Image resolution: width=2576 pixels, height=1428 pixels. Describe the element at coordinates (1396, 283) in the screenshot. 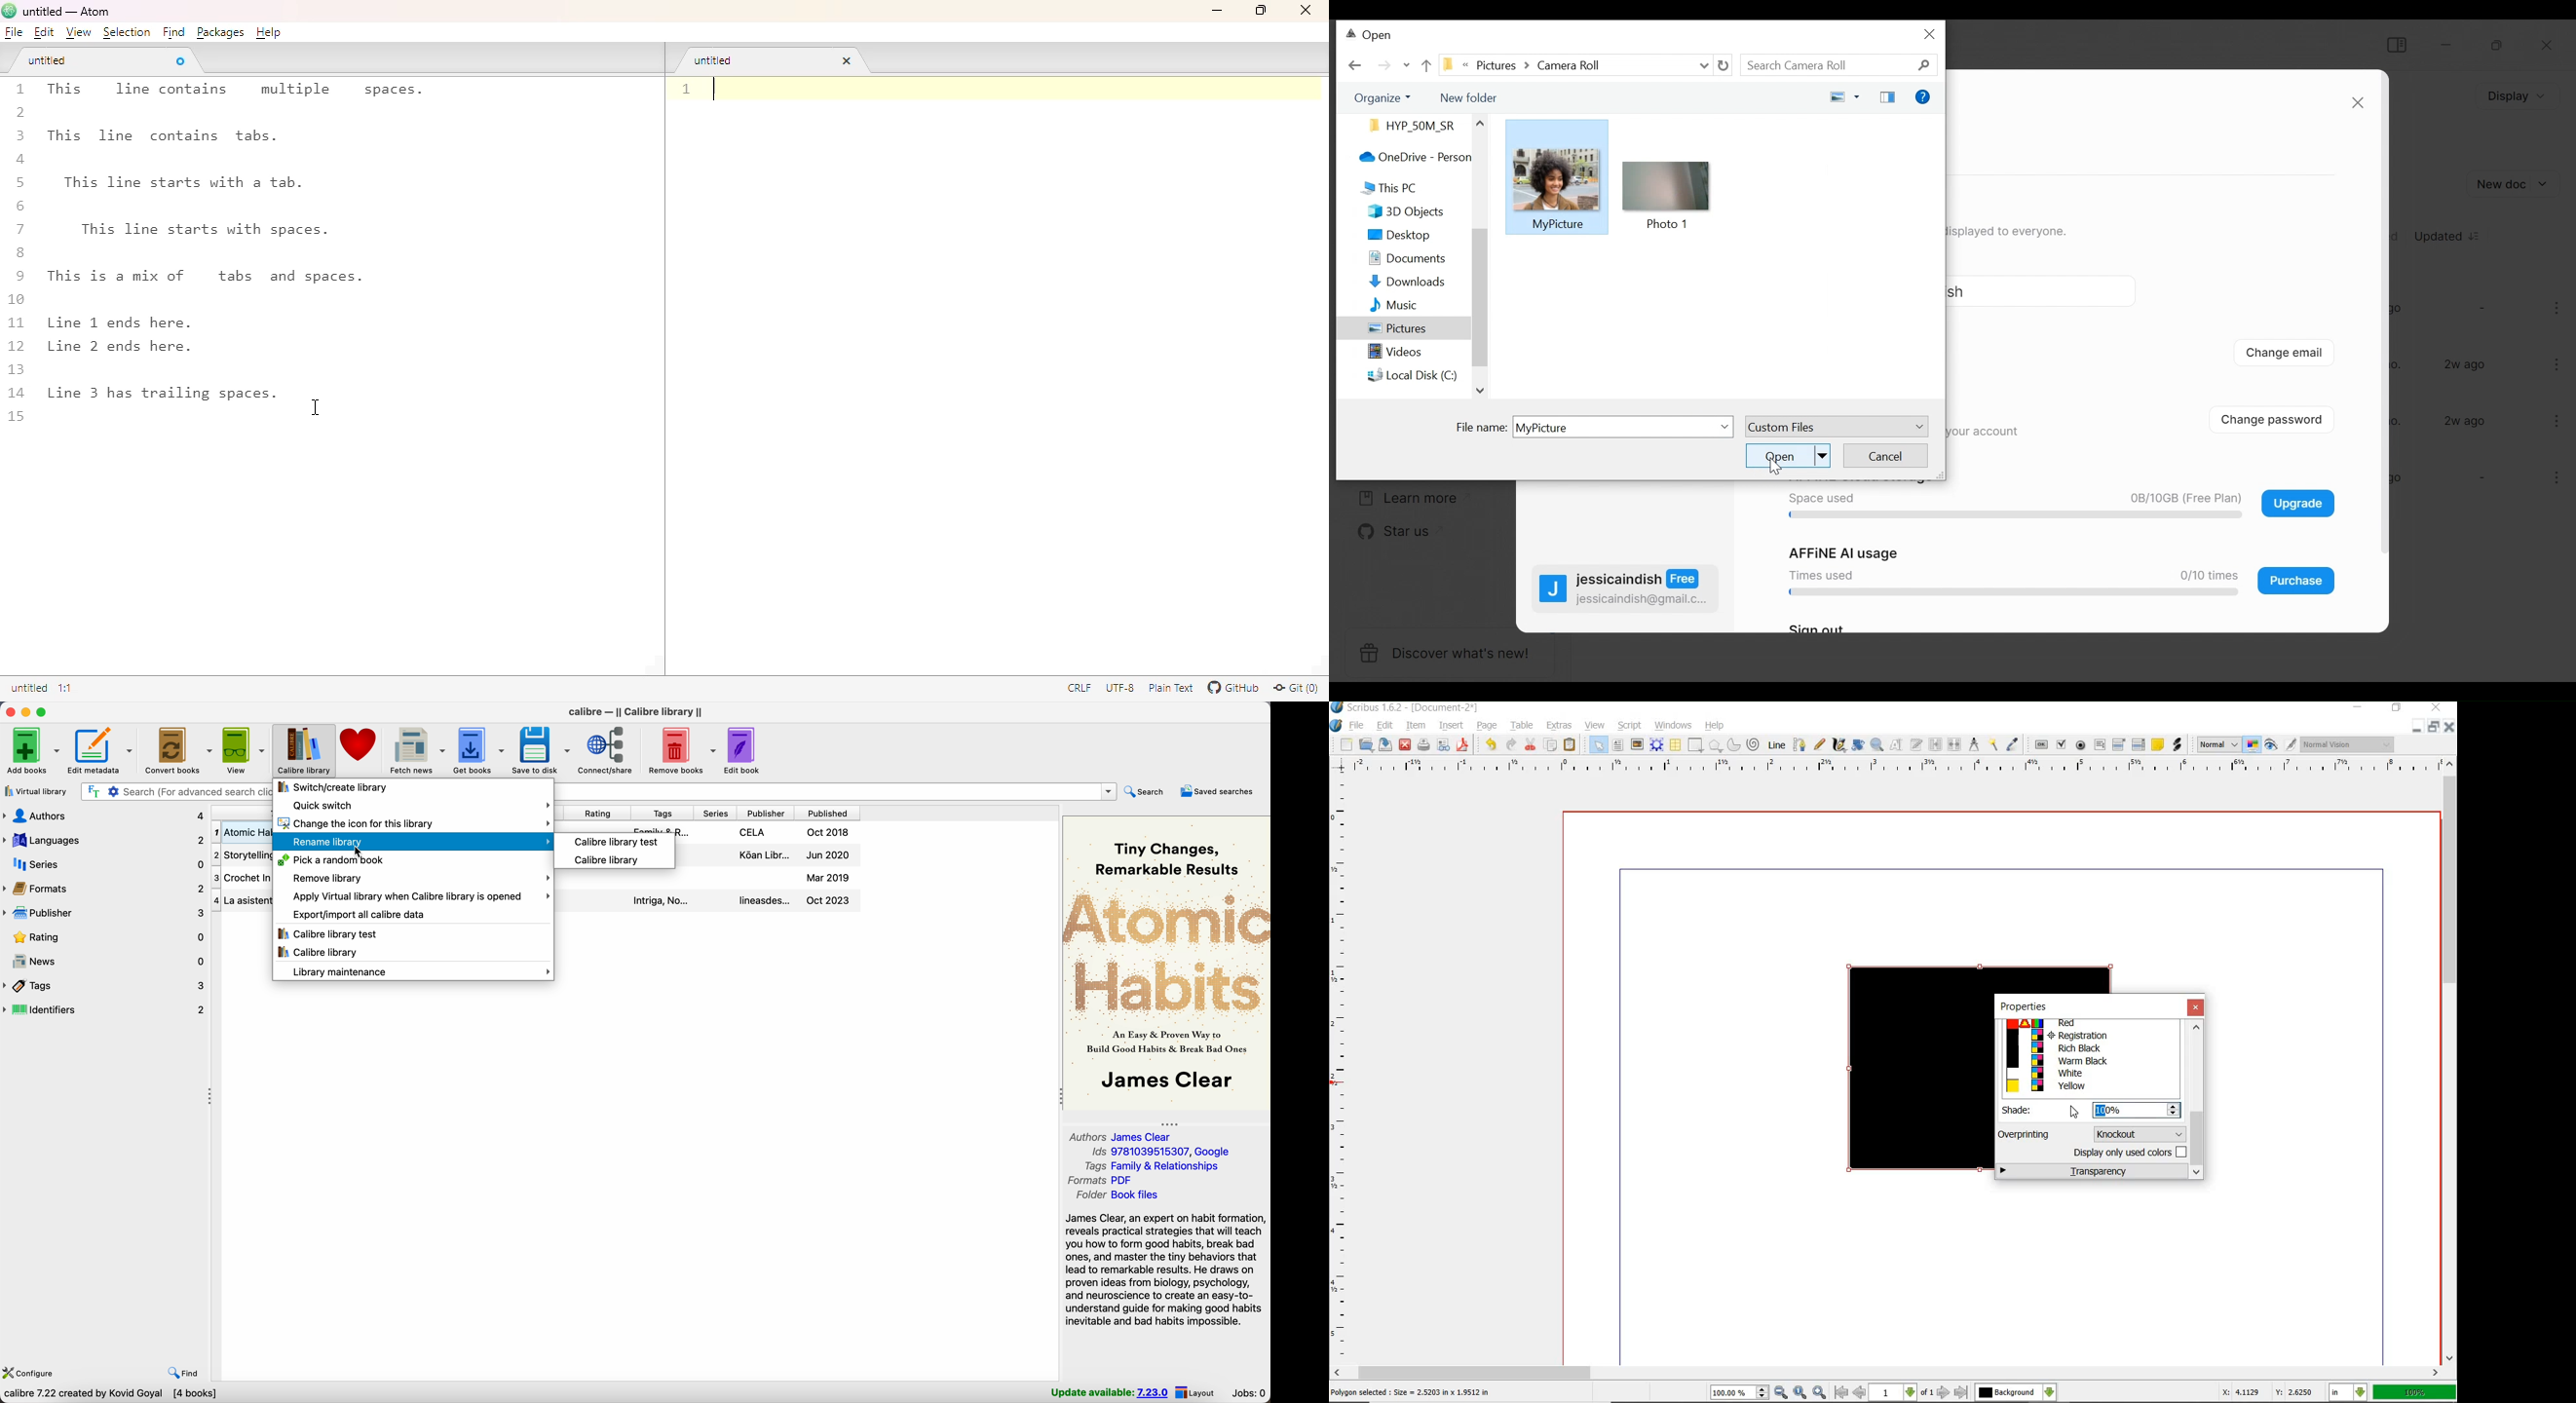

I see `Downloads` at that location.